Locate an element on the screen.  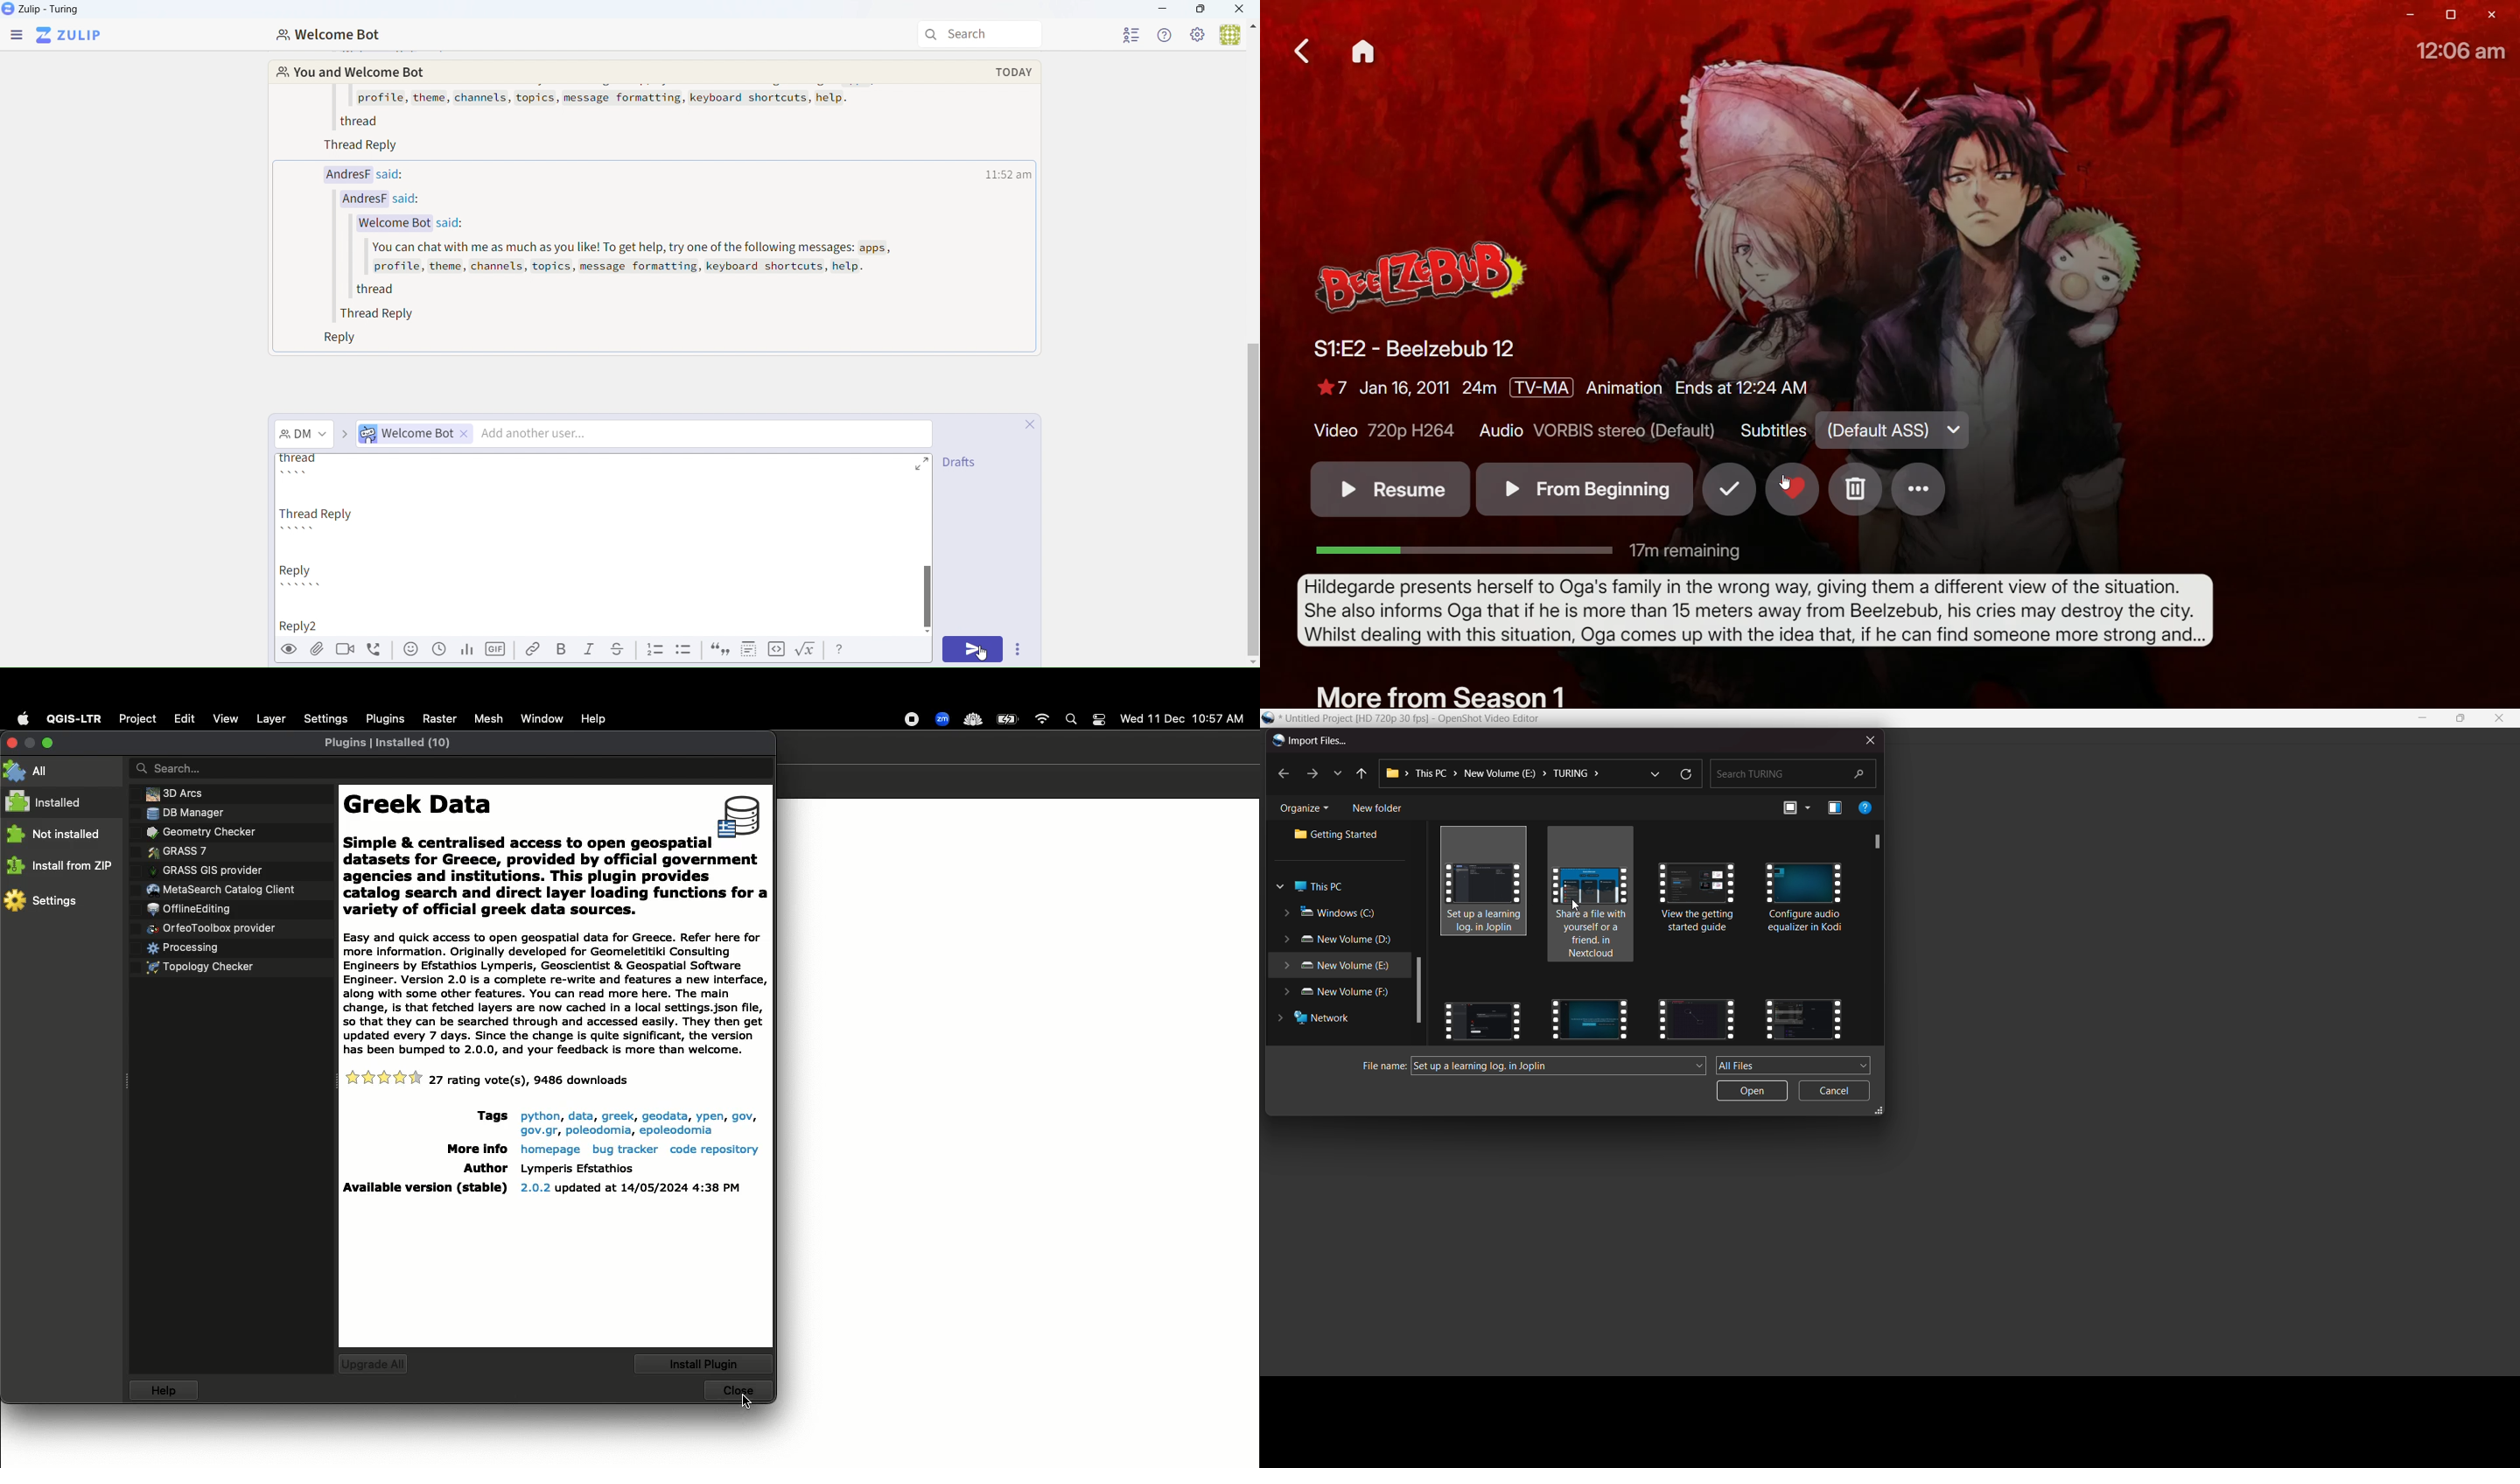
time is located at coordinates (1009, 173).